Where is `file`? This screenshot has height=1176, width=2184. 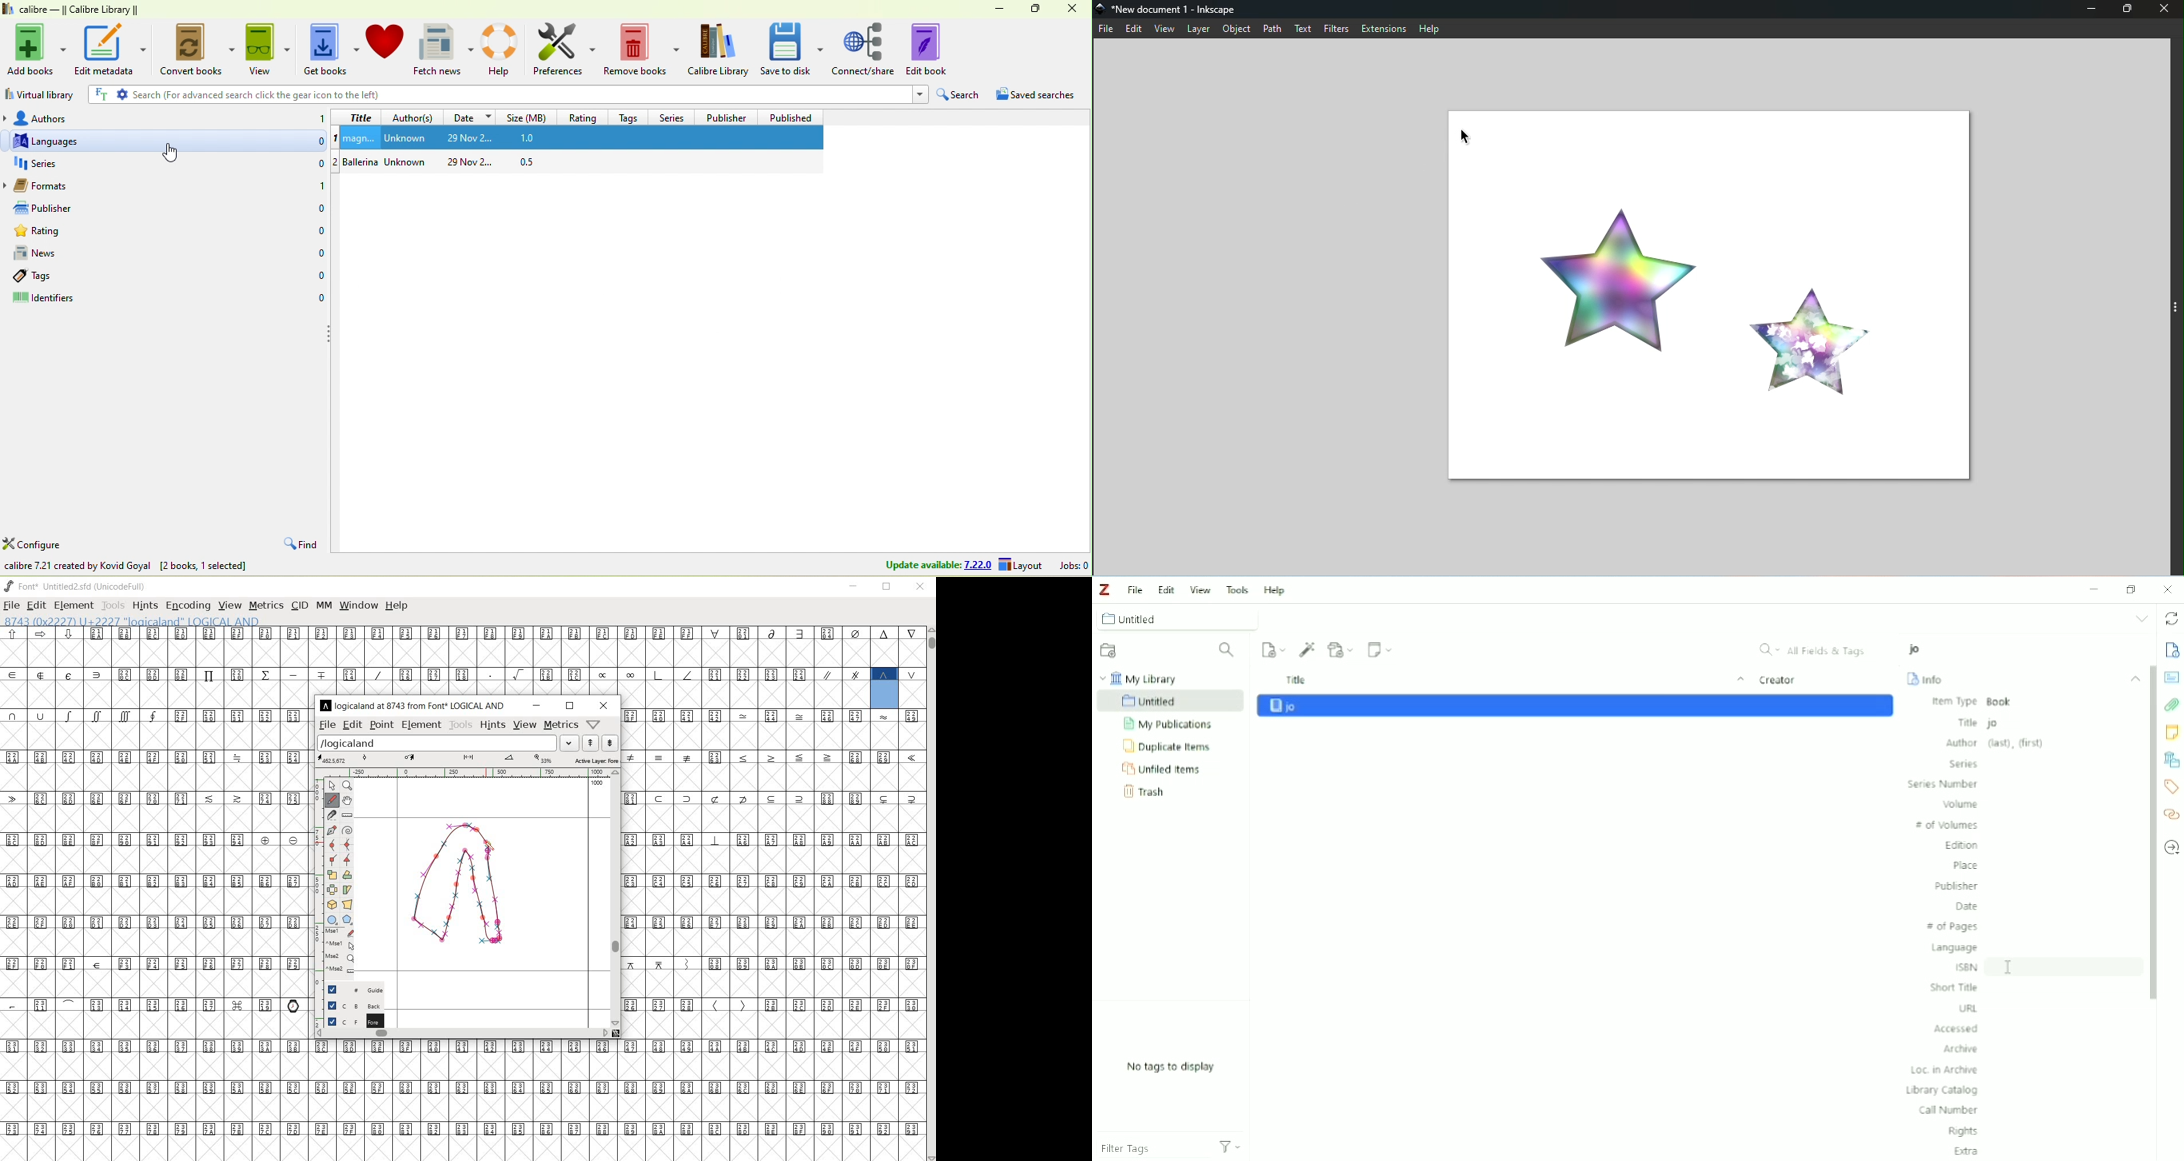
file is located at coordinates (326, 725).